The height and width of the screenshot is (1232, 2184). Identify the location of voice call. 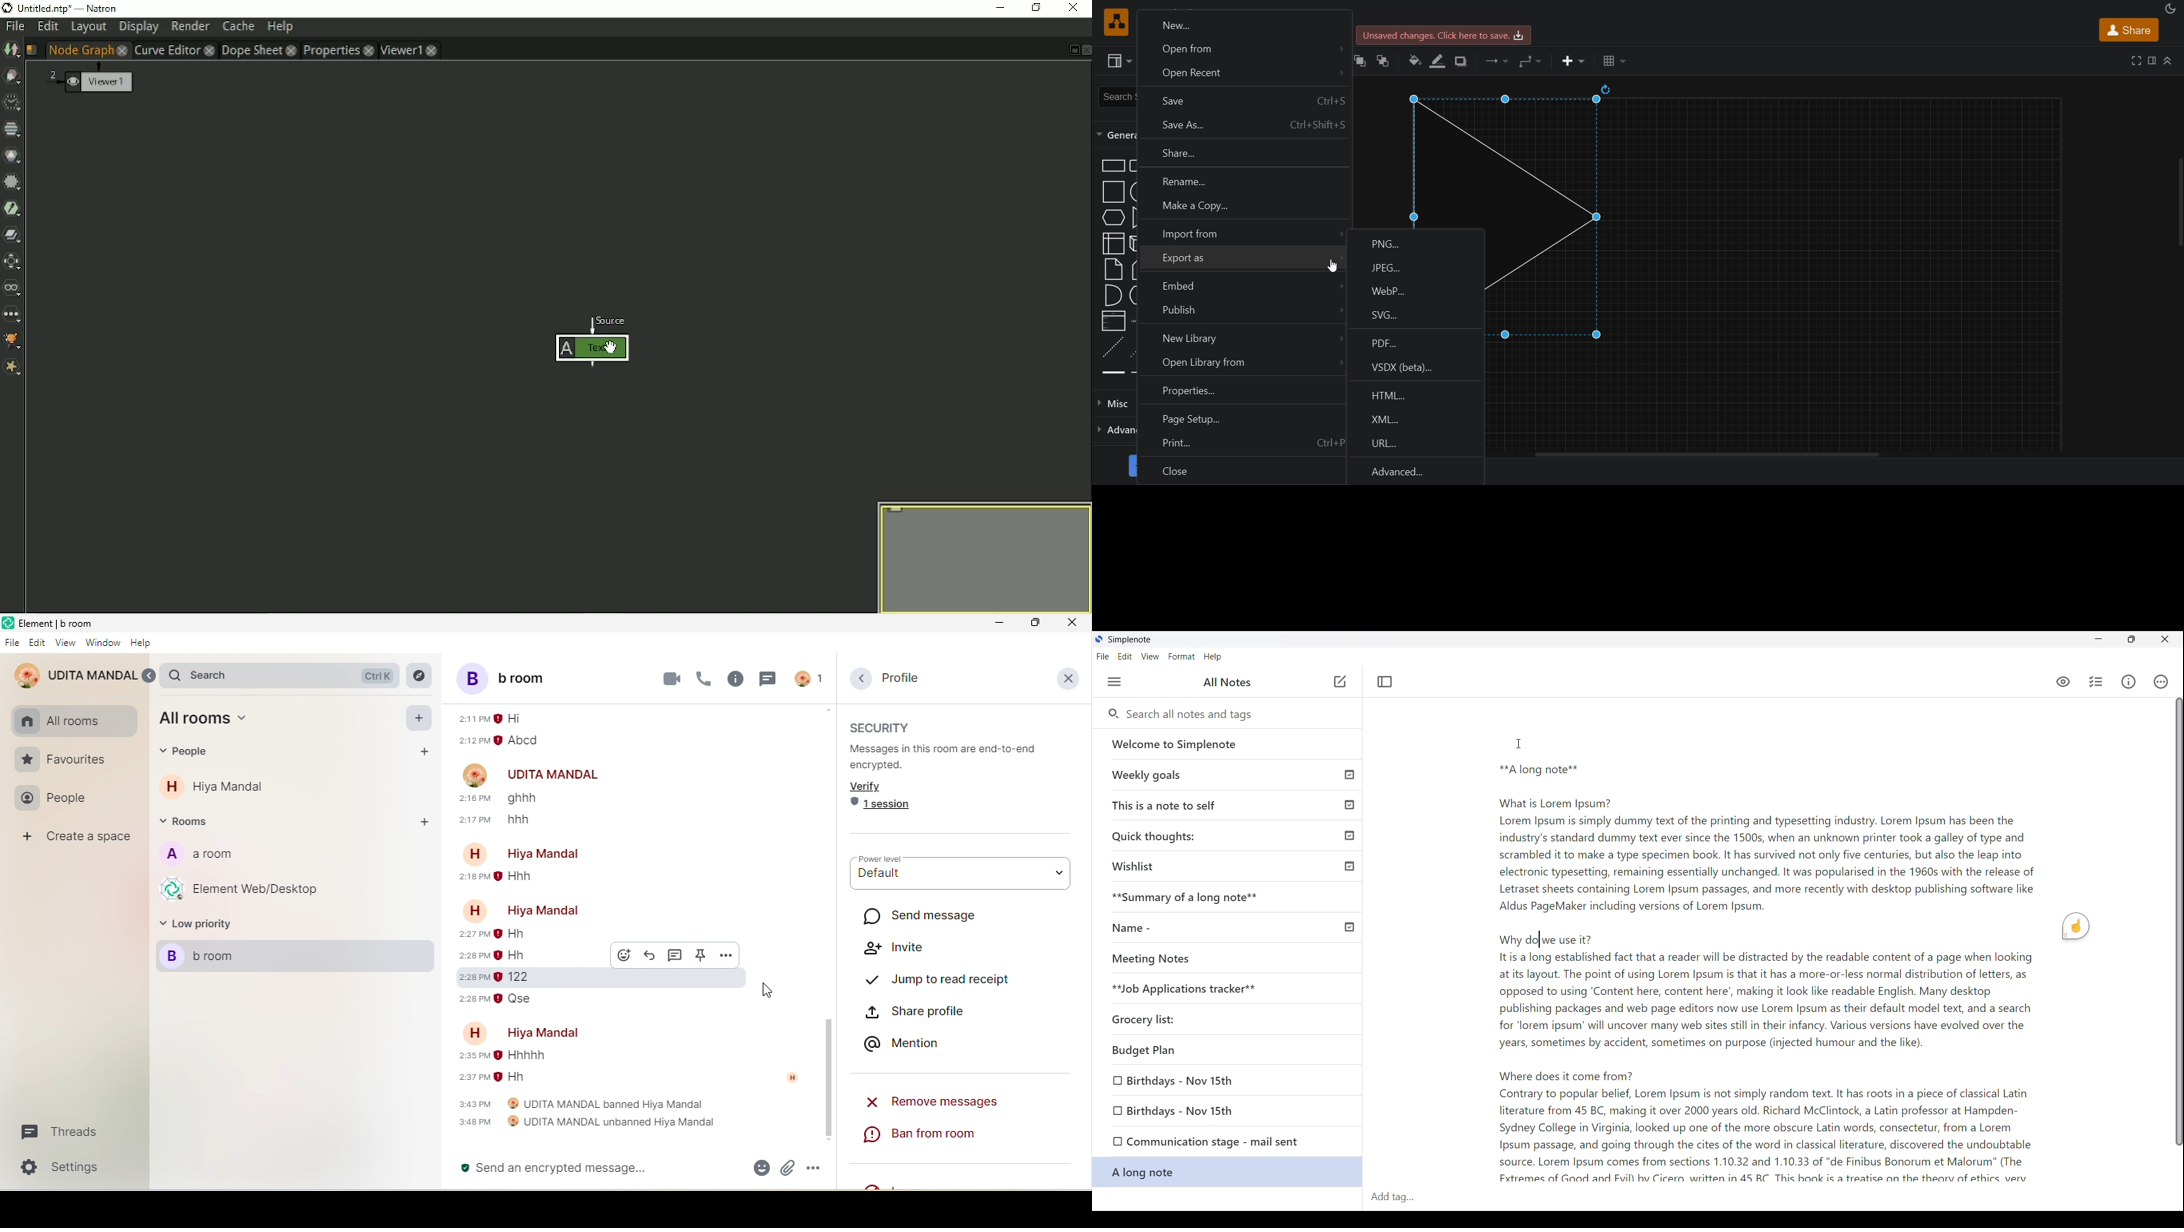
(704, 680).